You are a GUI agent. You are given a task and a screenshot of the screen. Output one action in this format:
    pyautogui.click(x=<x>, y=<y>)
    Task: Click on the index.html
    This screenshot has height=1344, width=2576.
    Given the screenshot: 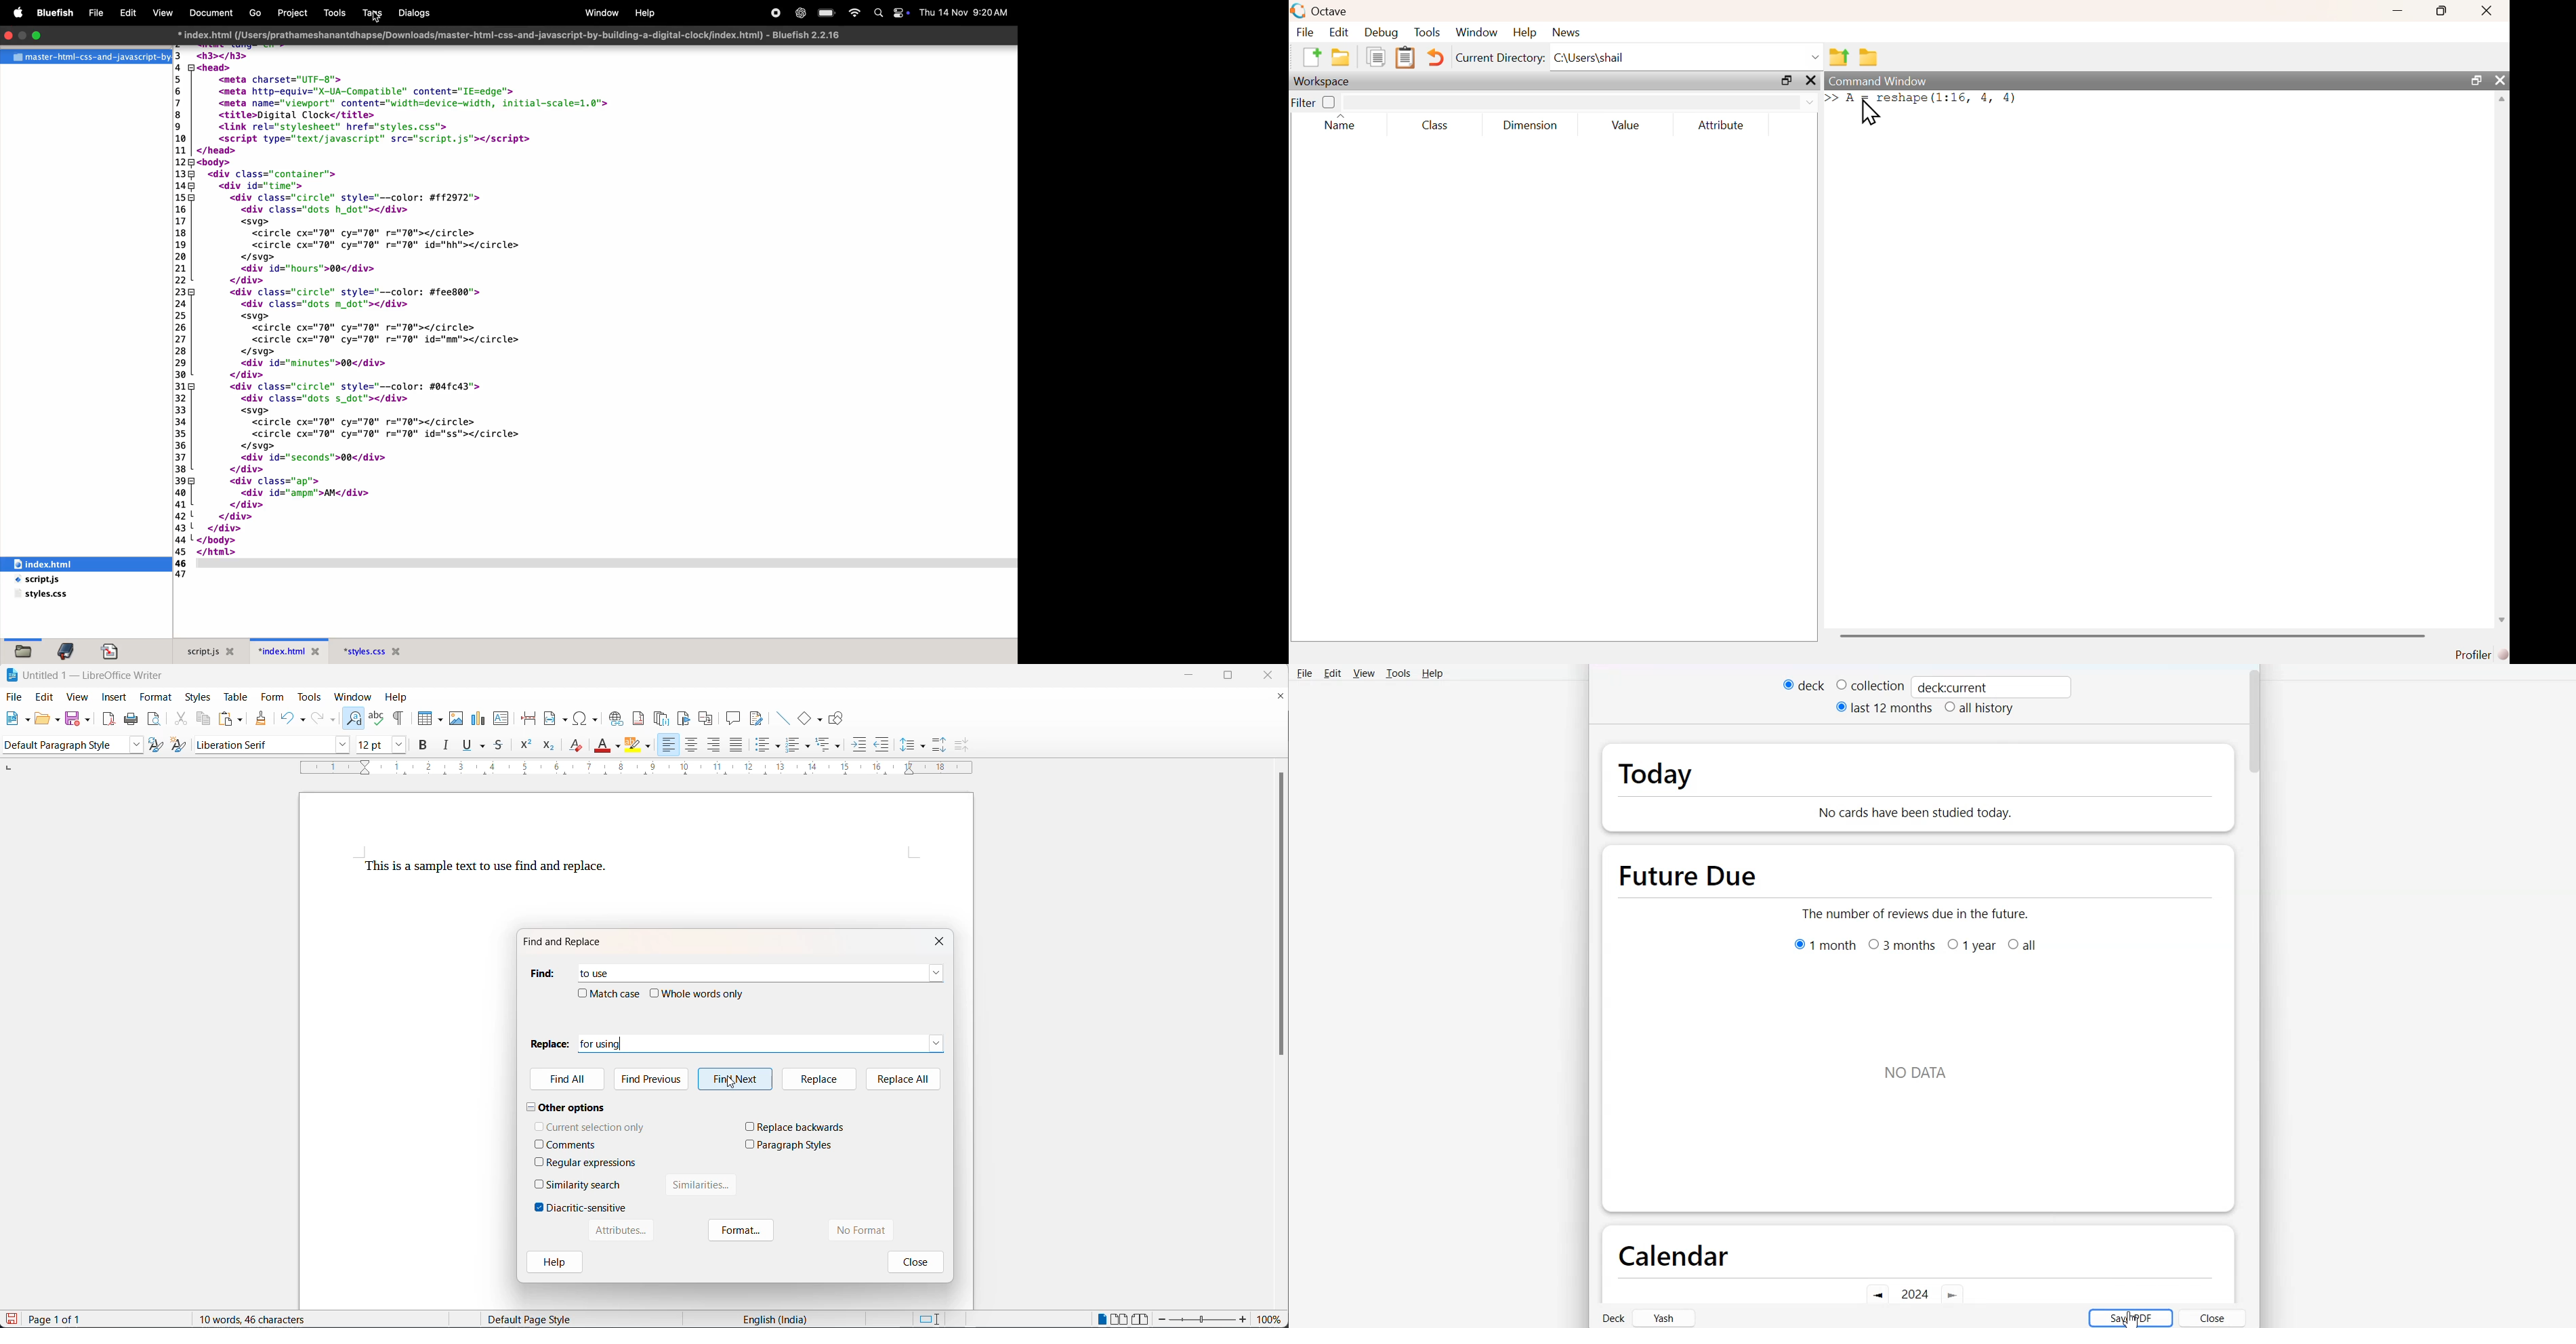 What is the action you would take?
    pyautogui.click(x=290, y=650)
    